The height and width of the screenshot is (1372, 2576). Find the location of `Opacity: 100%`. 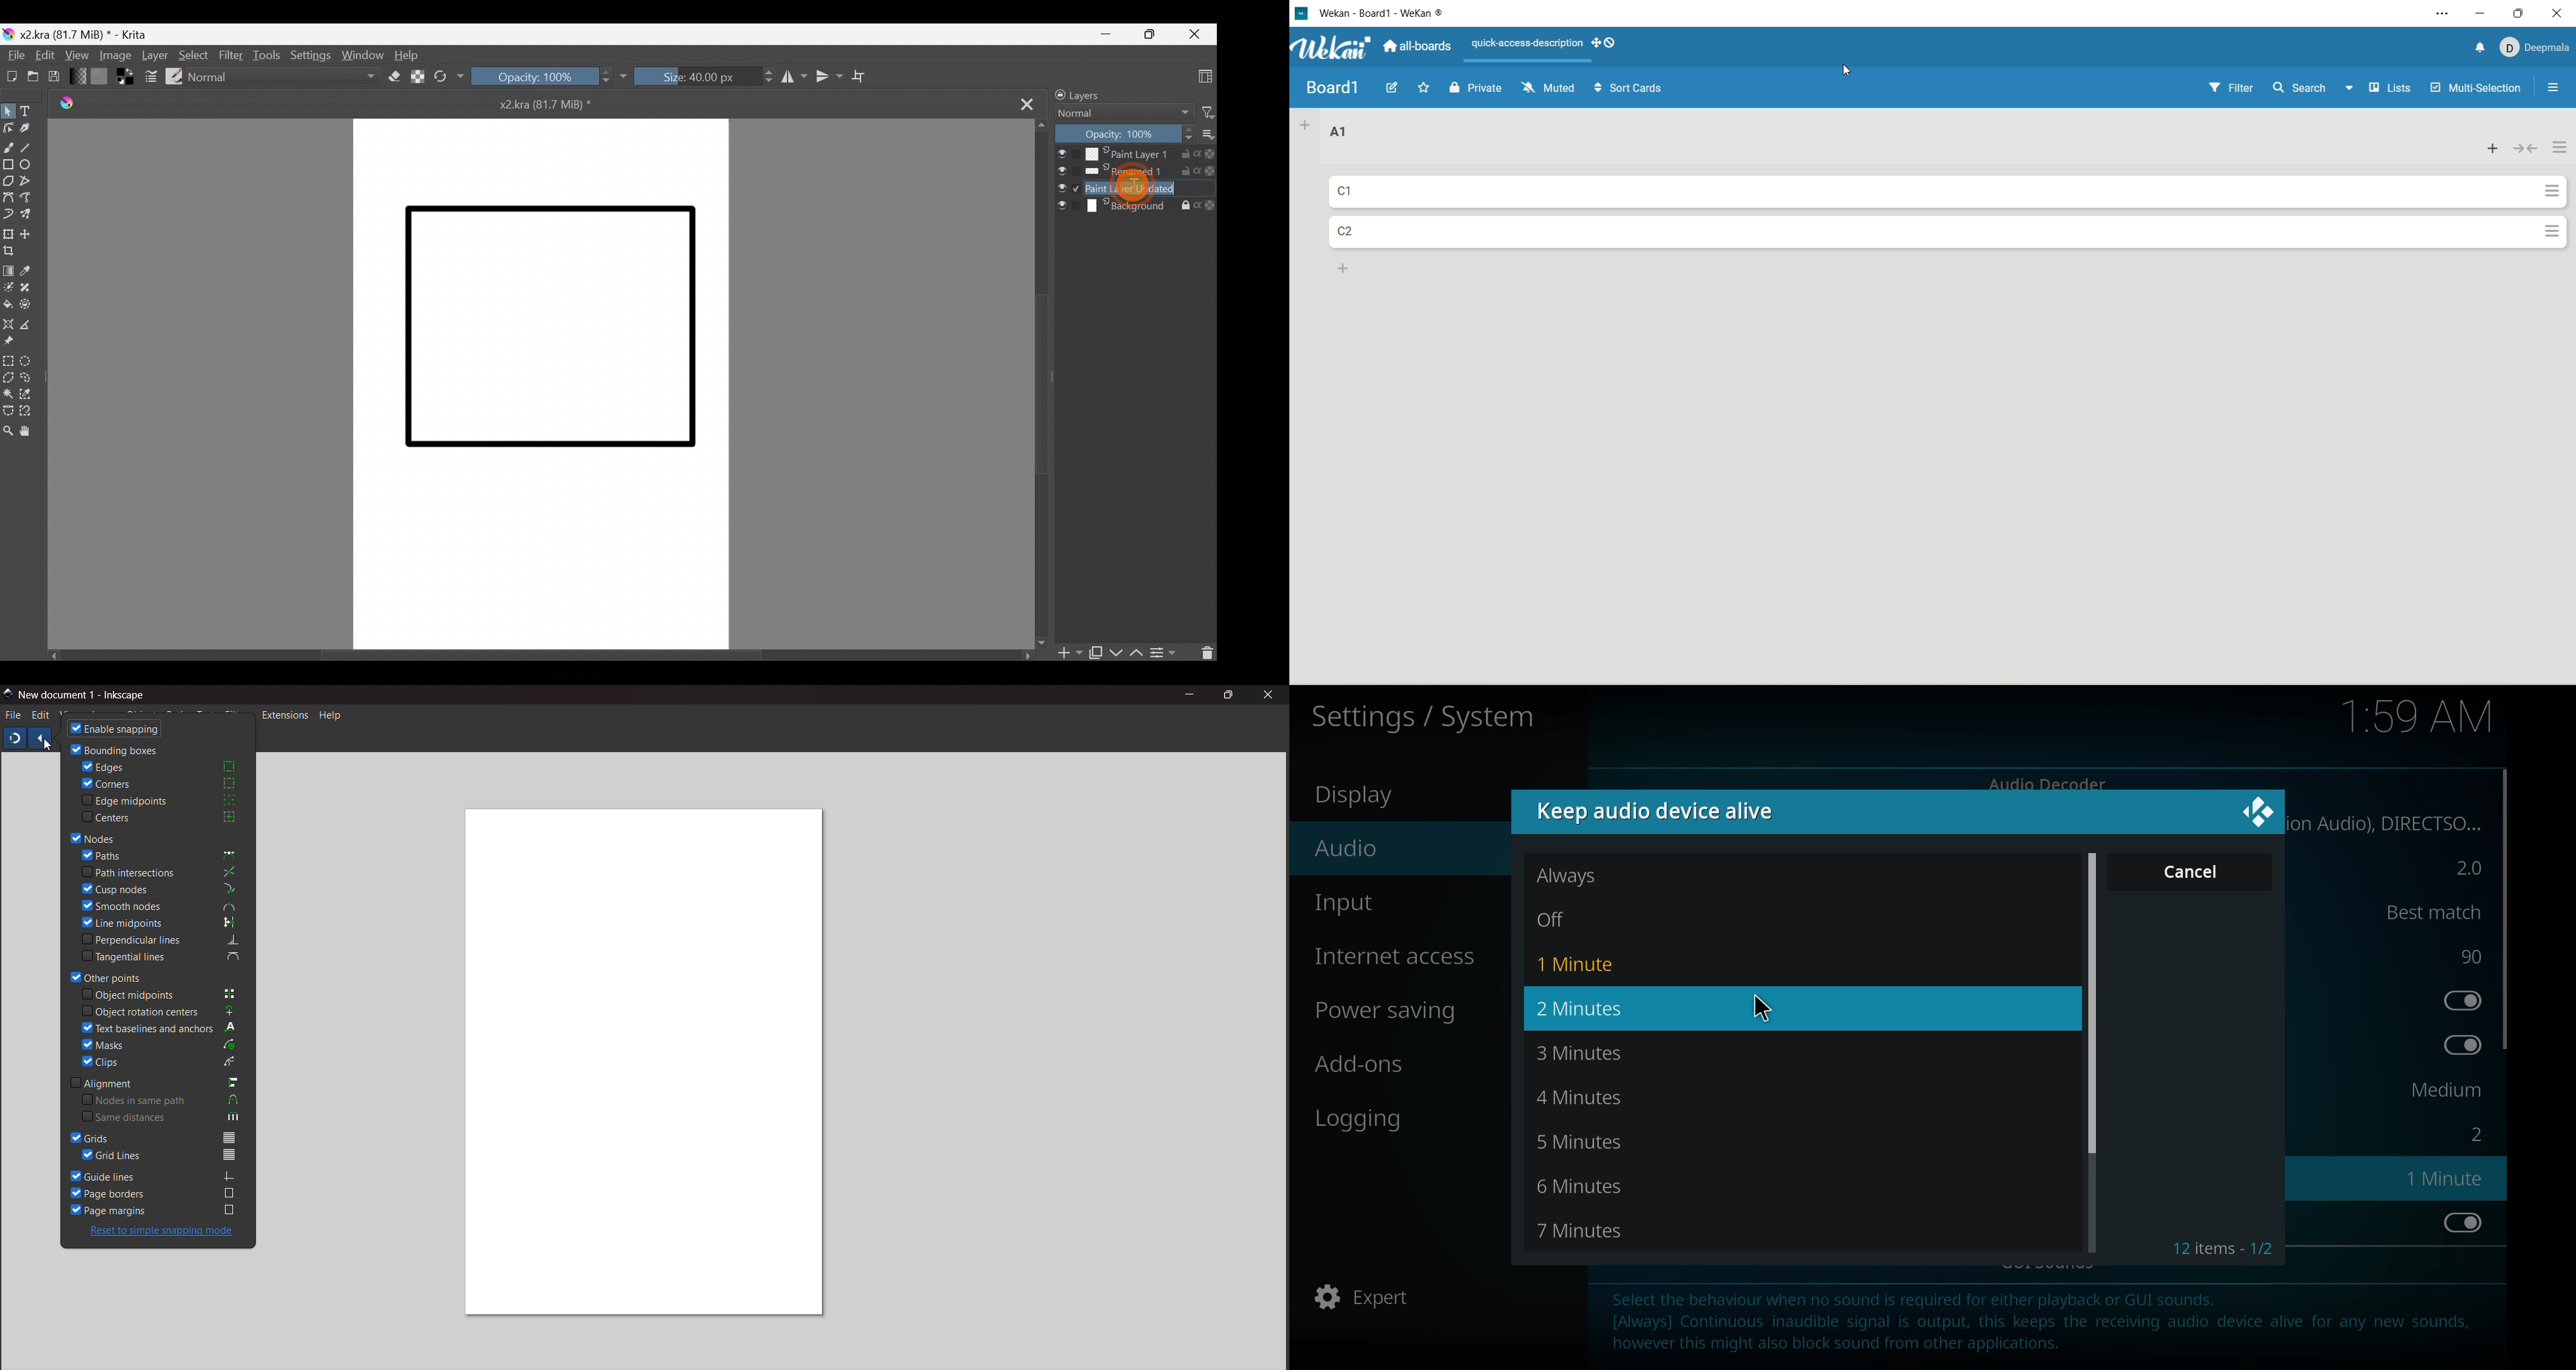

Opacity: 100% is located at coordinates (549, 79).